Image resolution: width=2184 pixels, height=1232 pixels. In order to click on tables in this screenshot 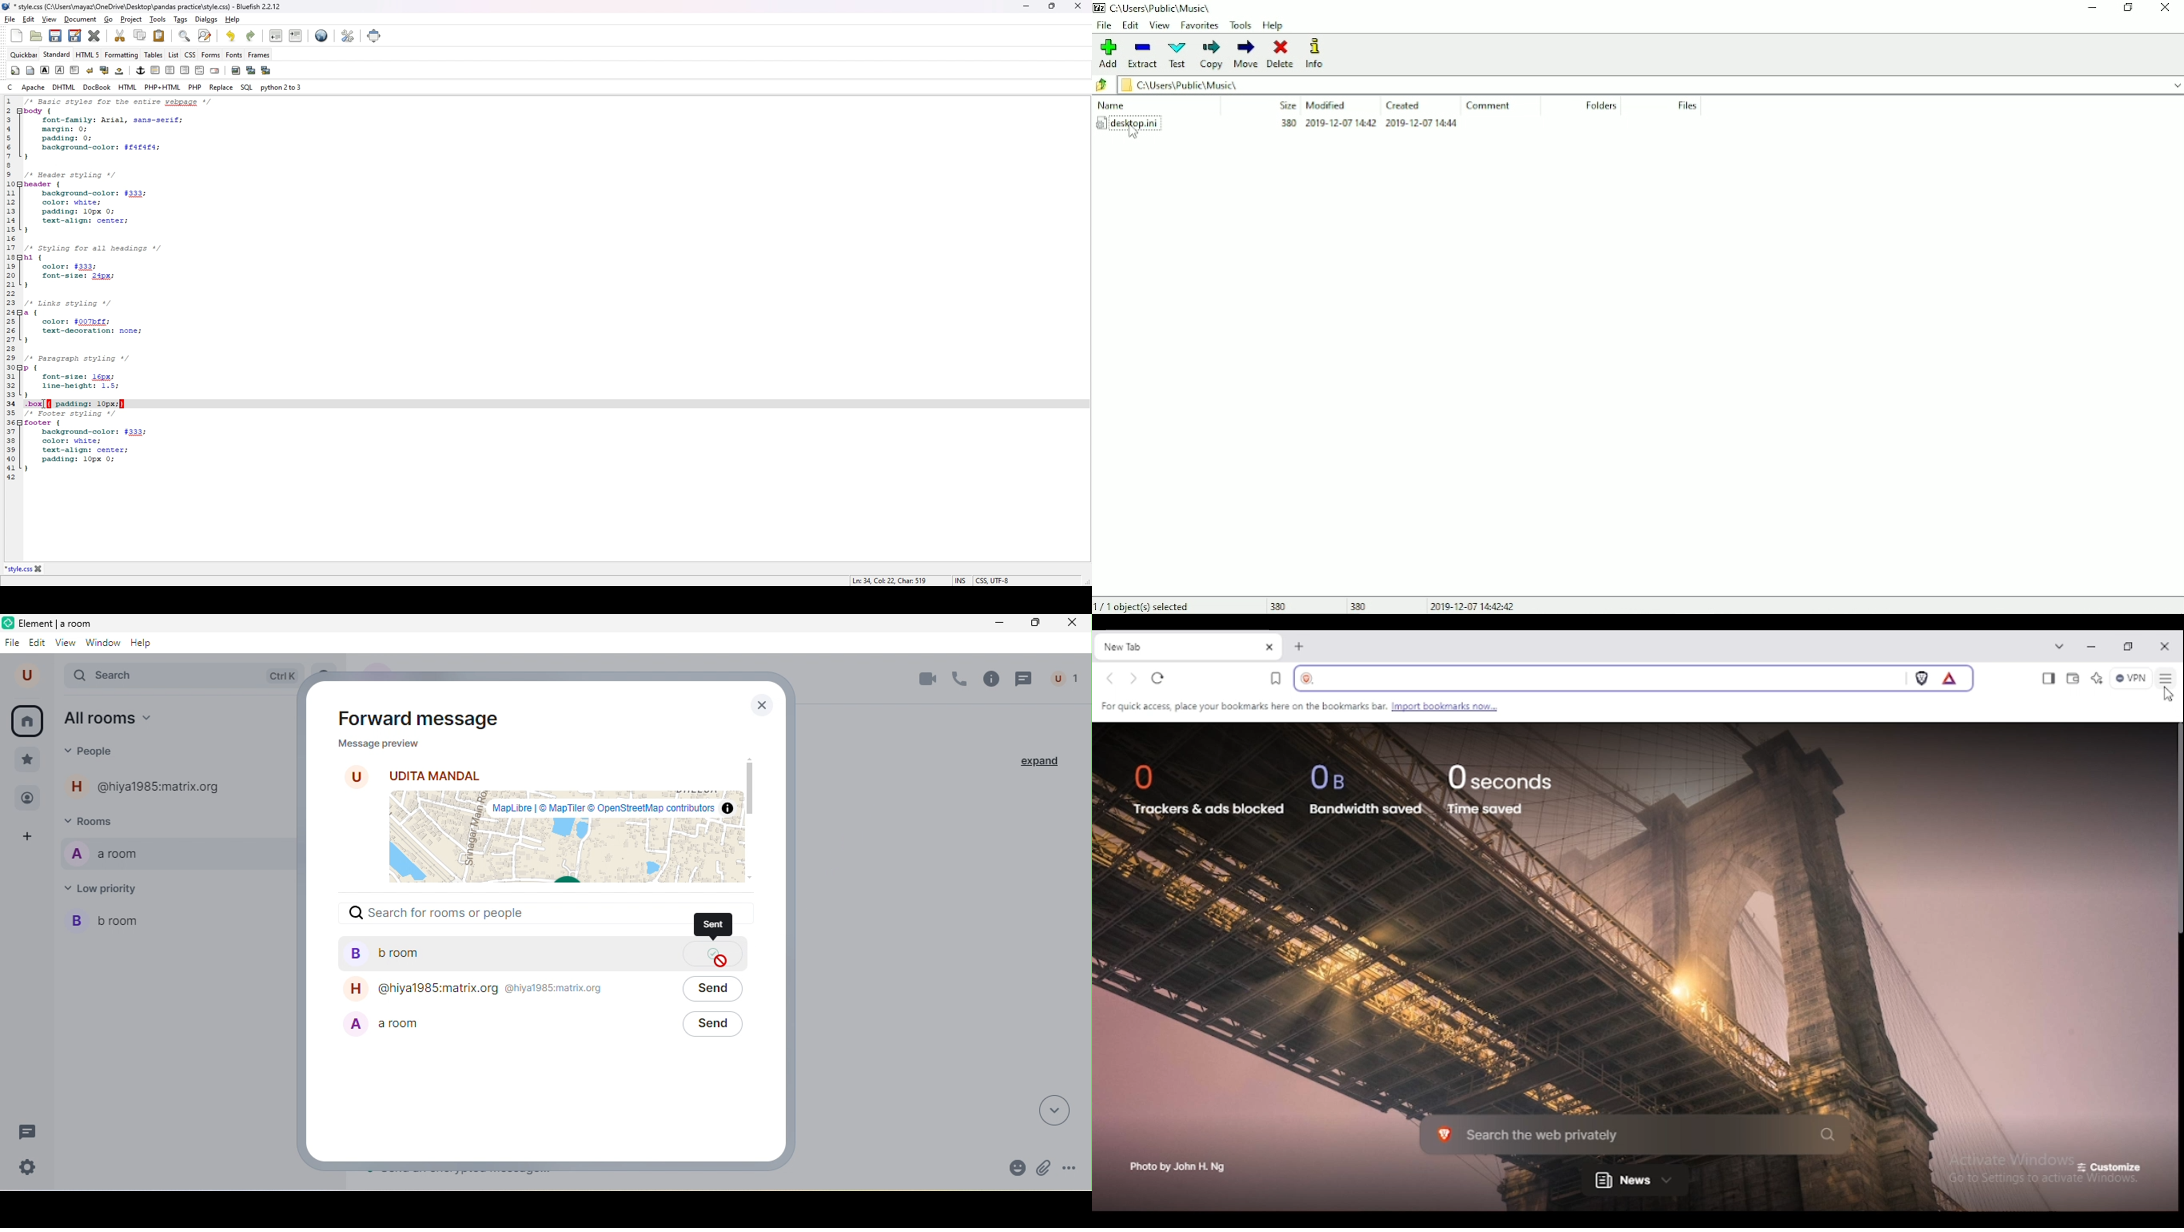, I will do `click(153, 55)`.